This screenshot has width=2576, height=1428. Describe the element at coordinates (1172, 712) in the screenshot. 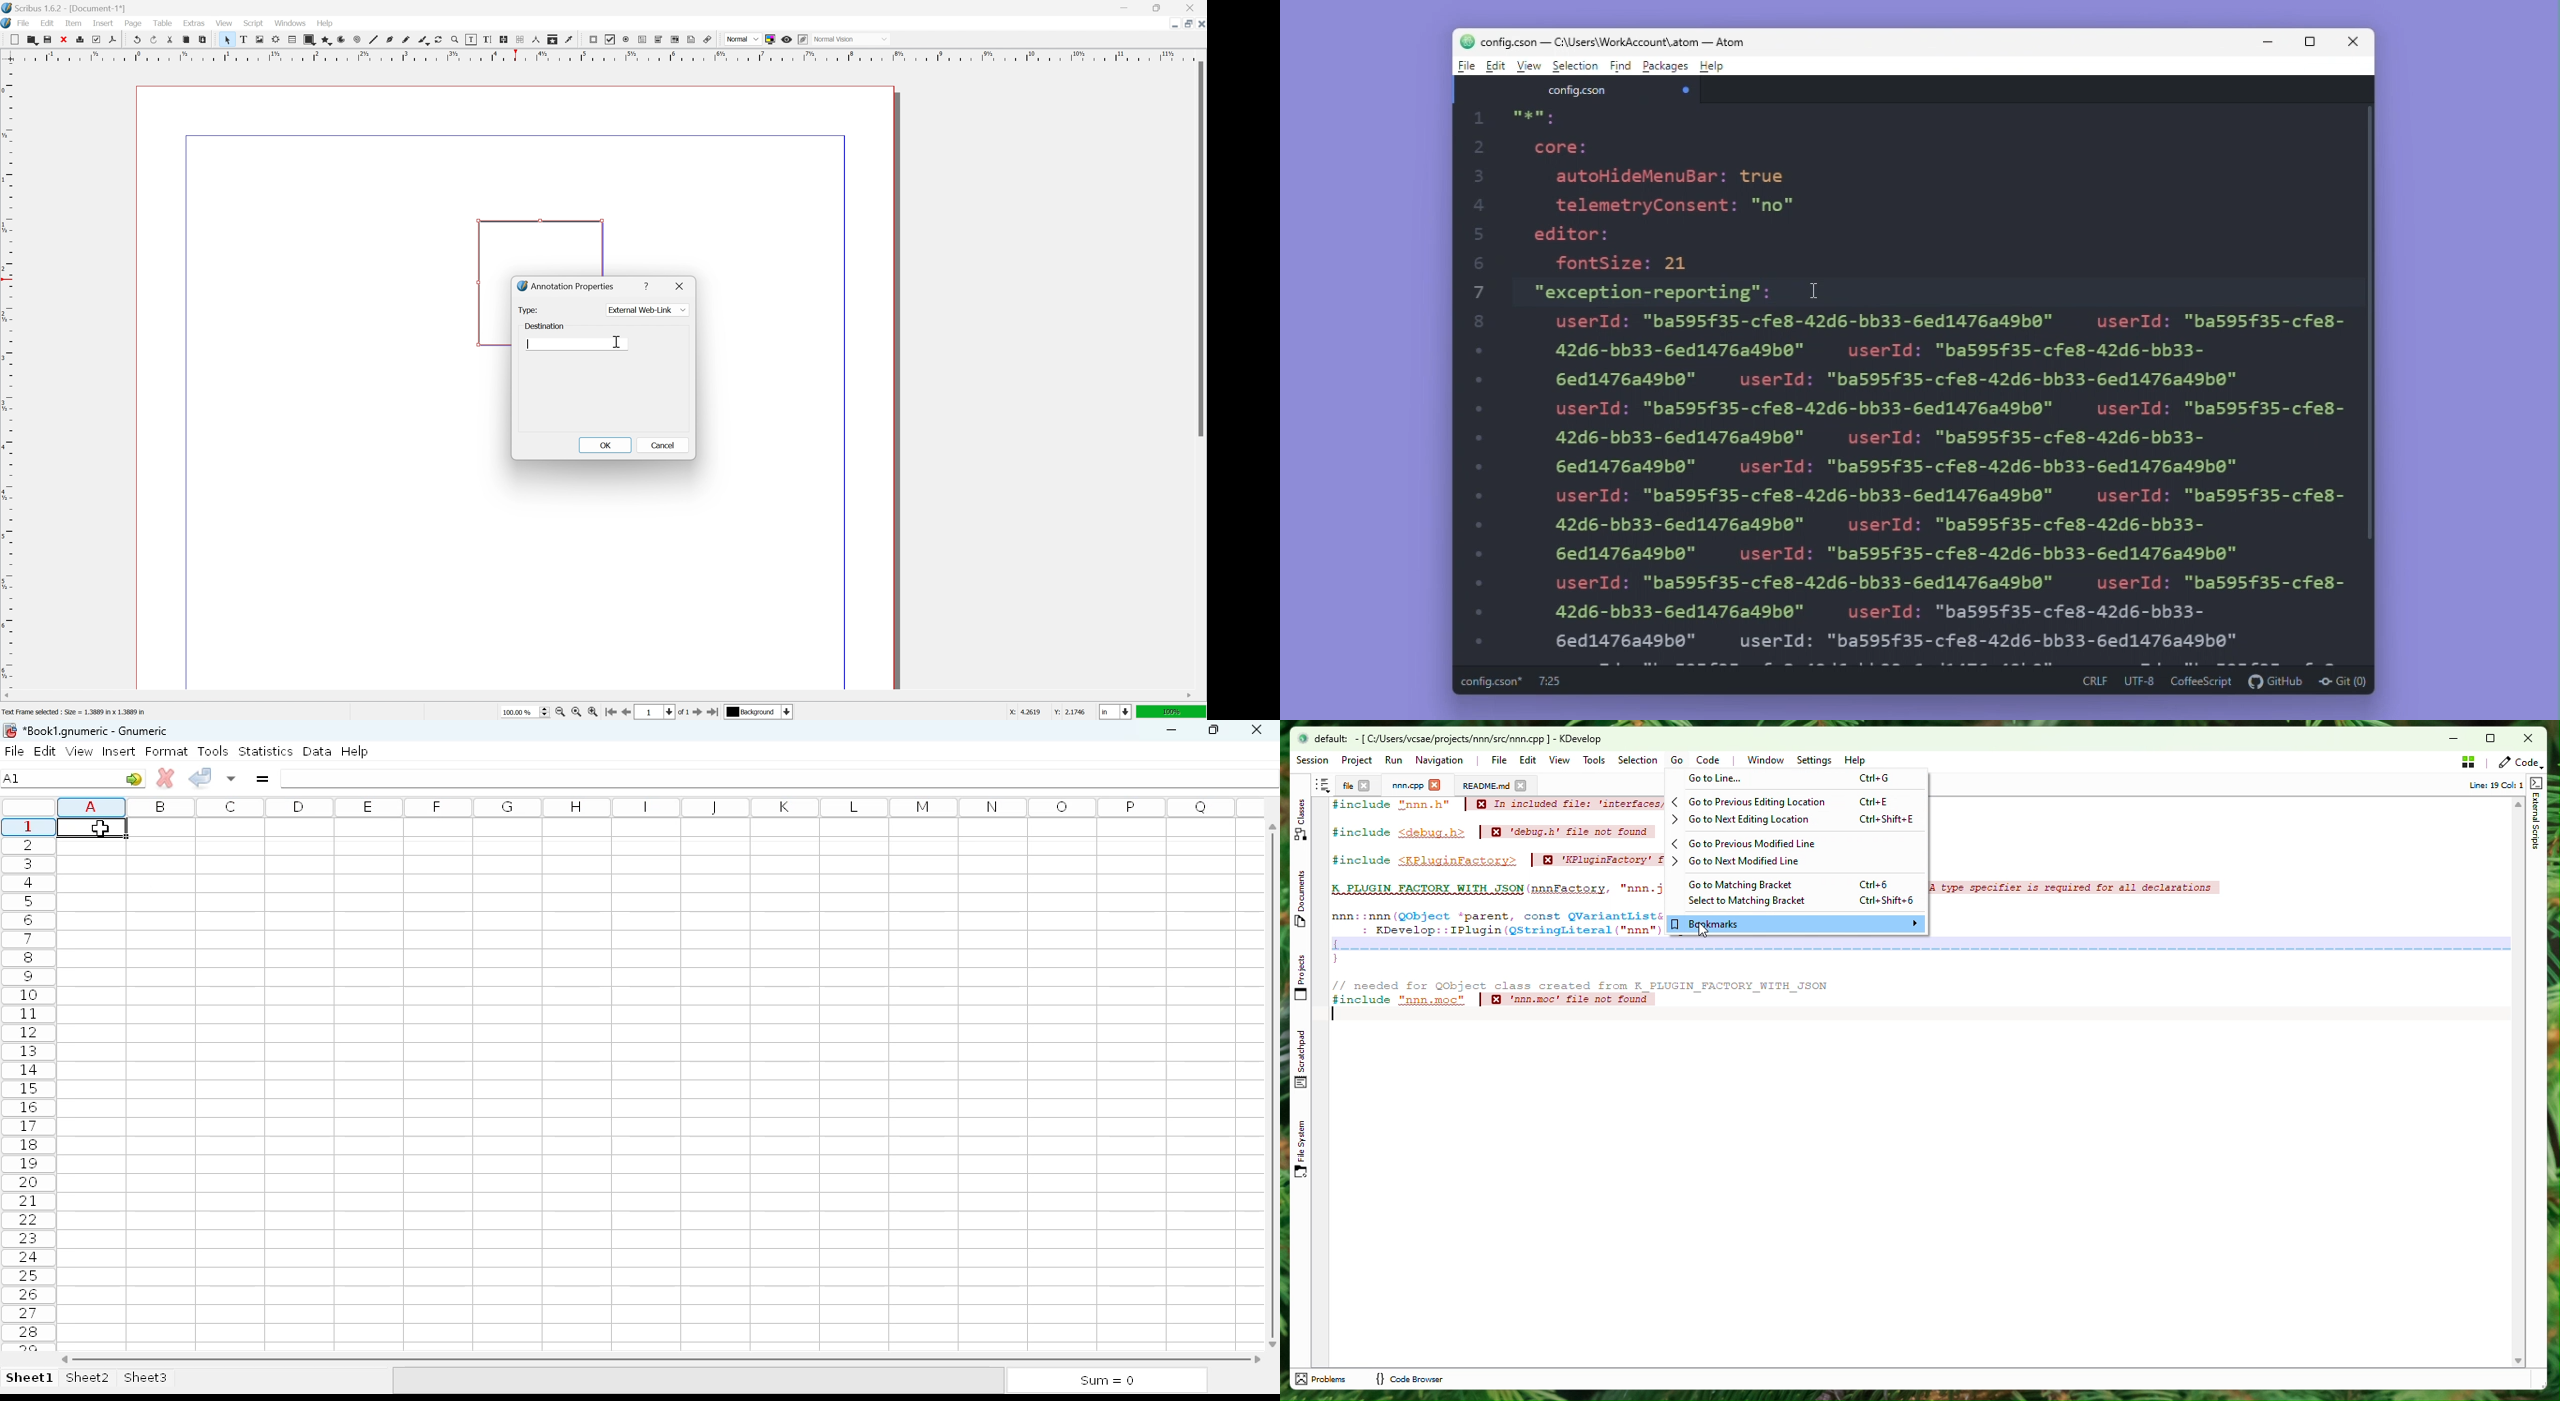

I see `100%` at that location.